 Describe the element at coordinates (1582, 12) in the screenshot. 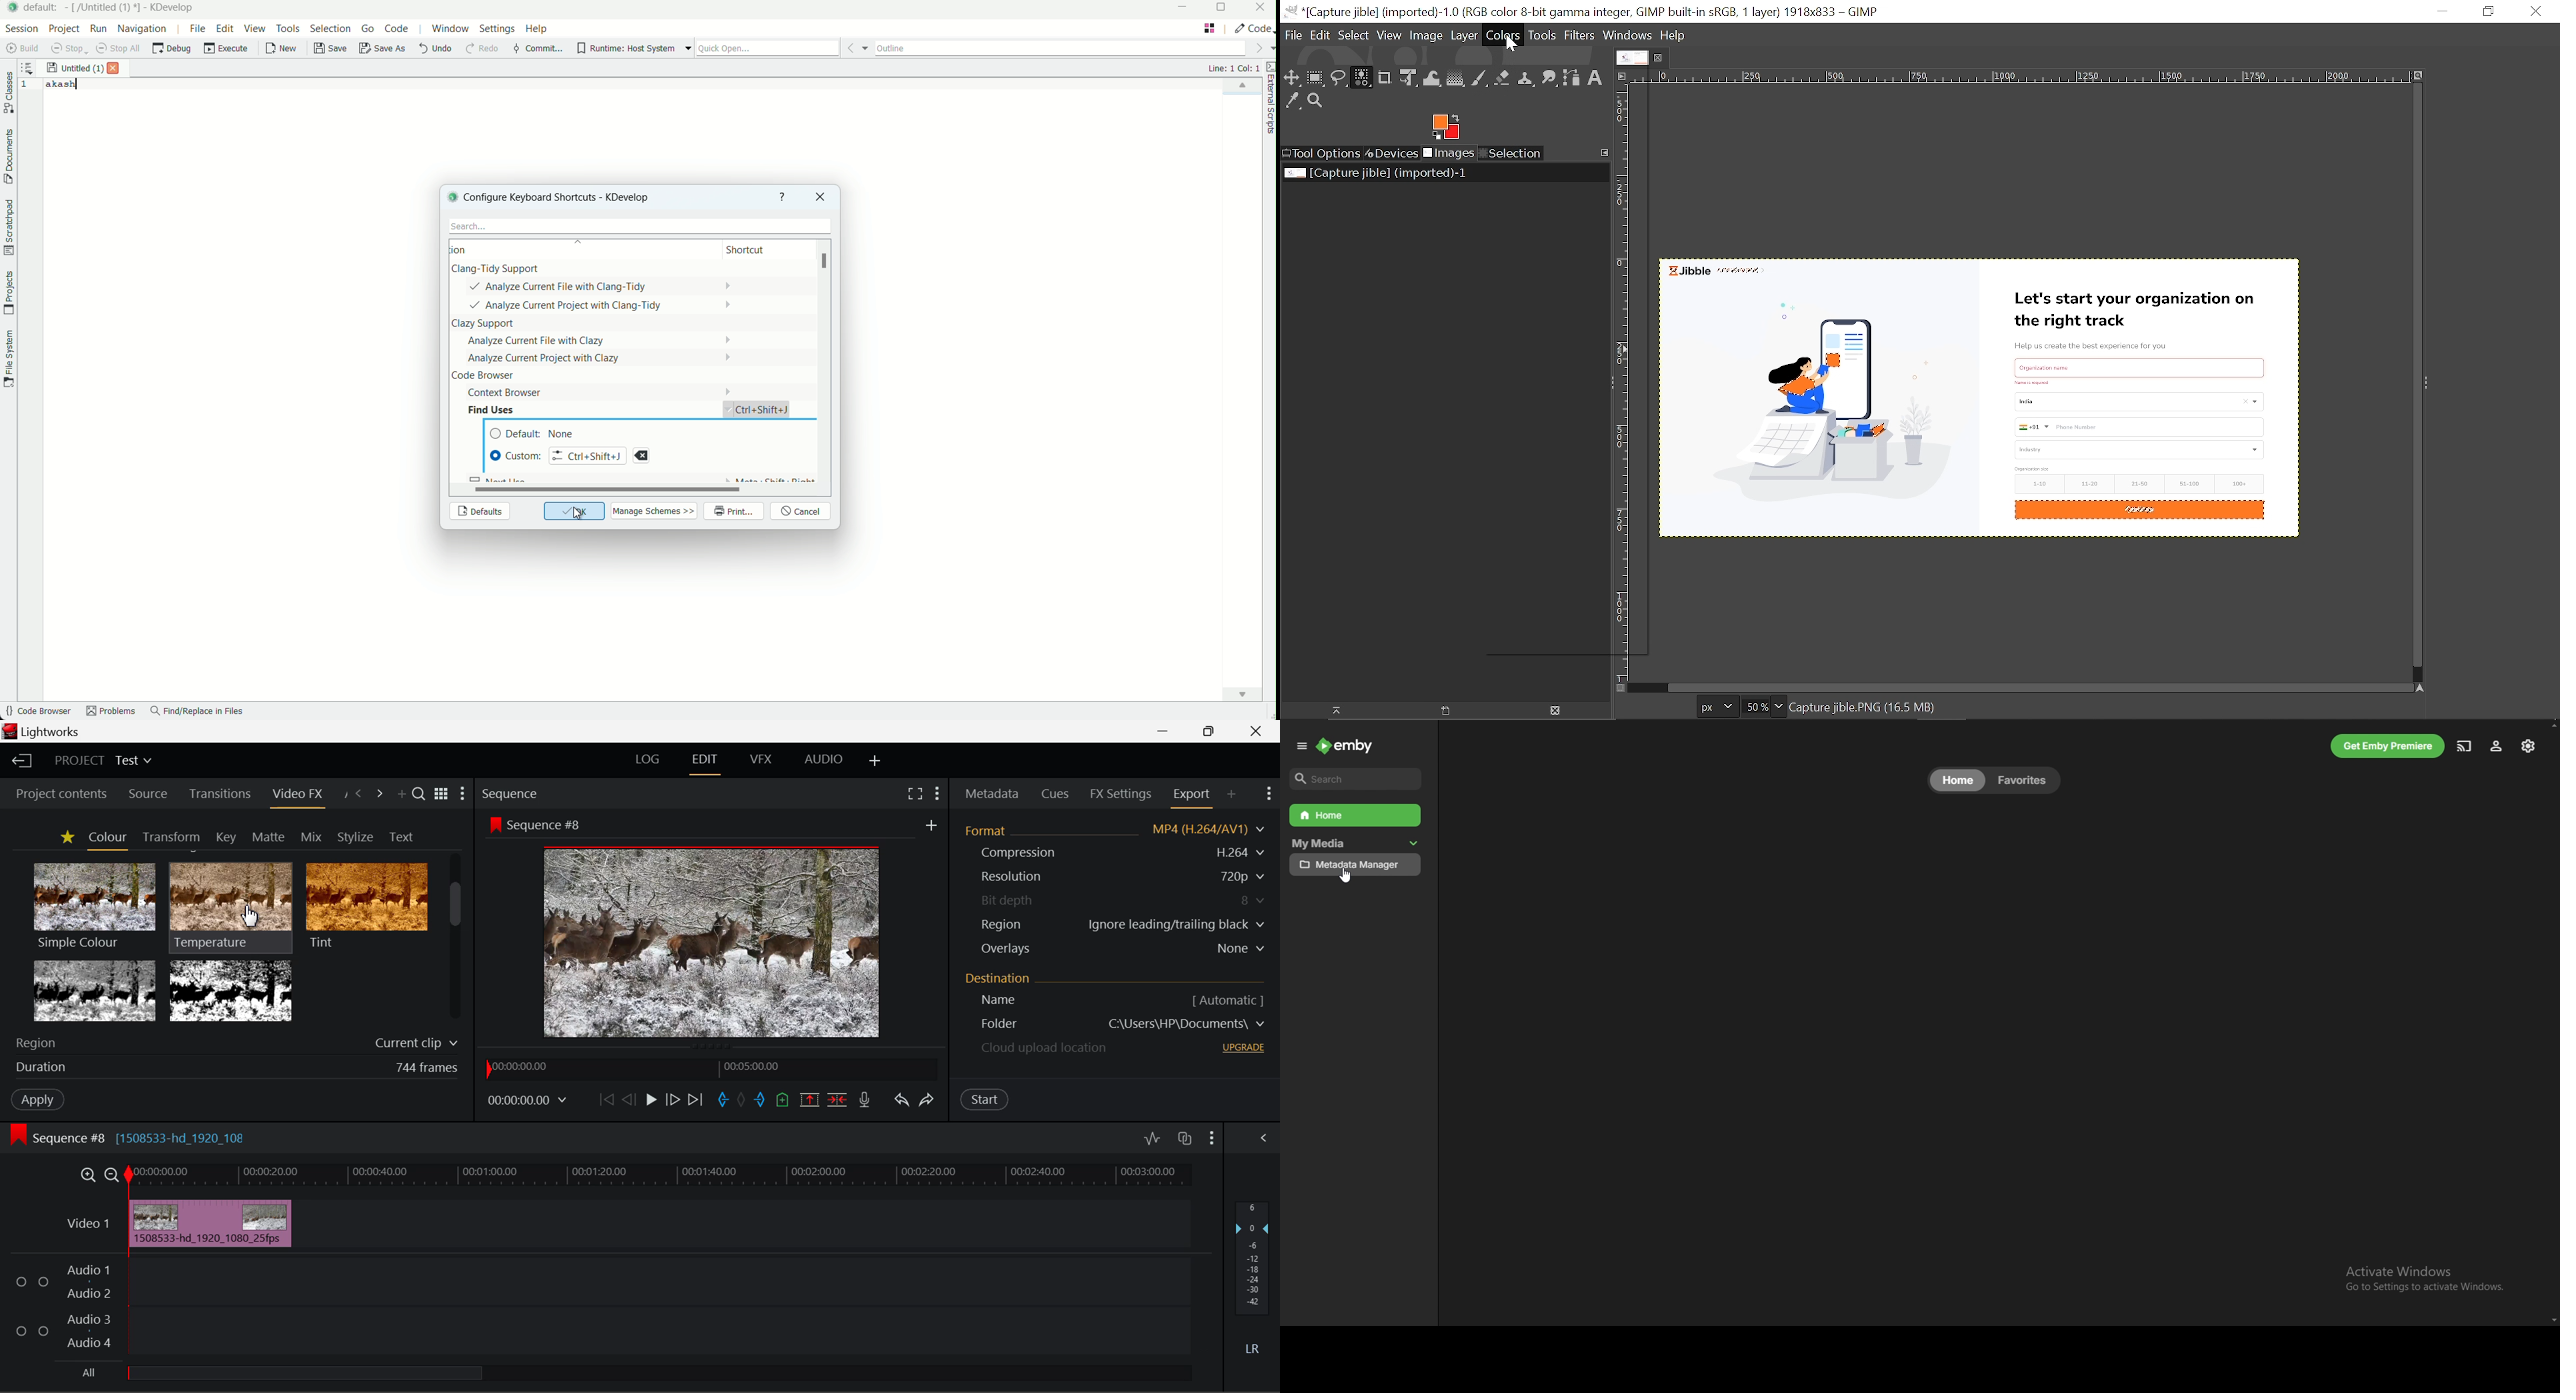

I see `Current window` at that location.